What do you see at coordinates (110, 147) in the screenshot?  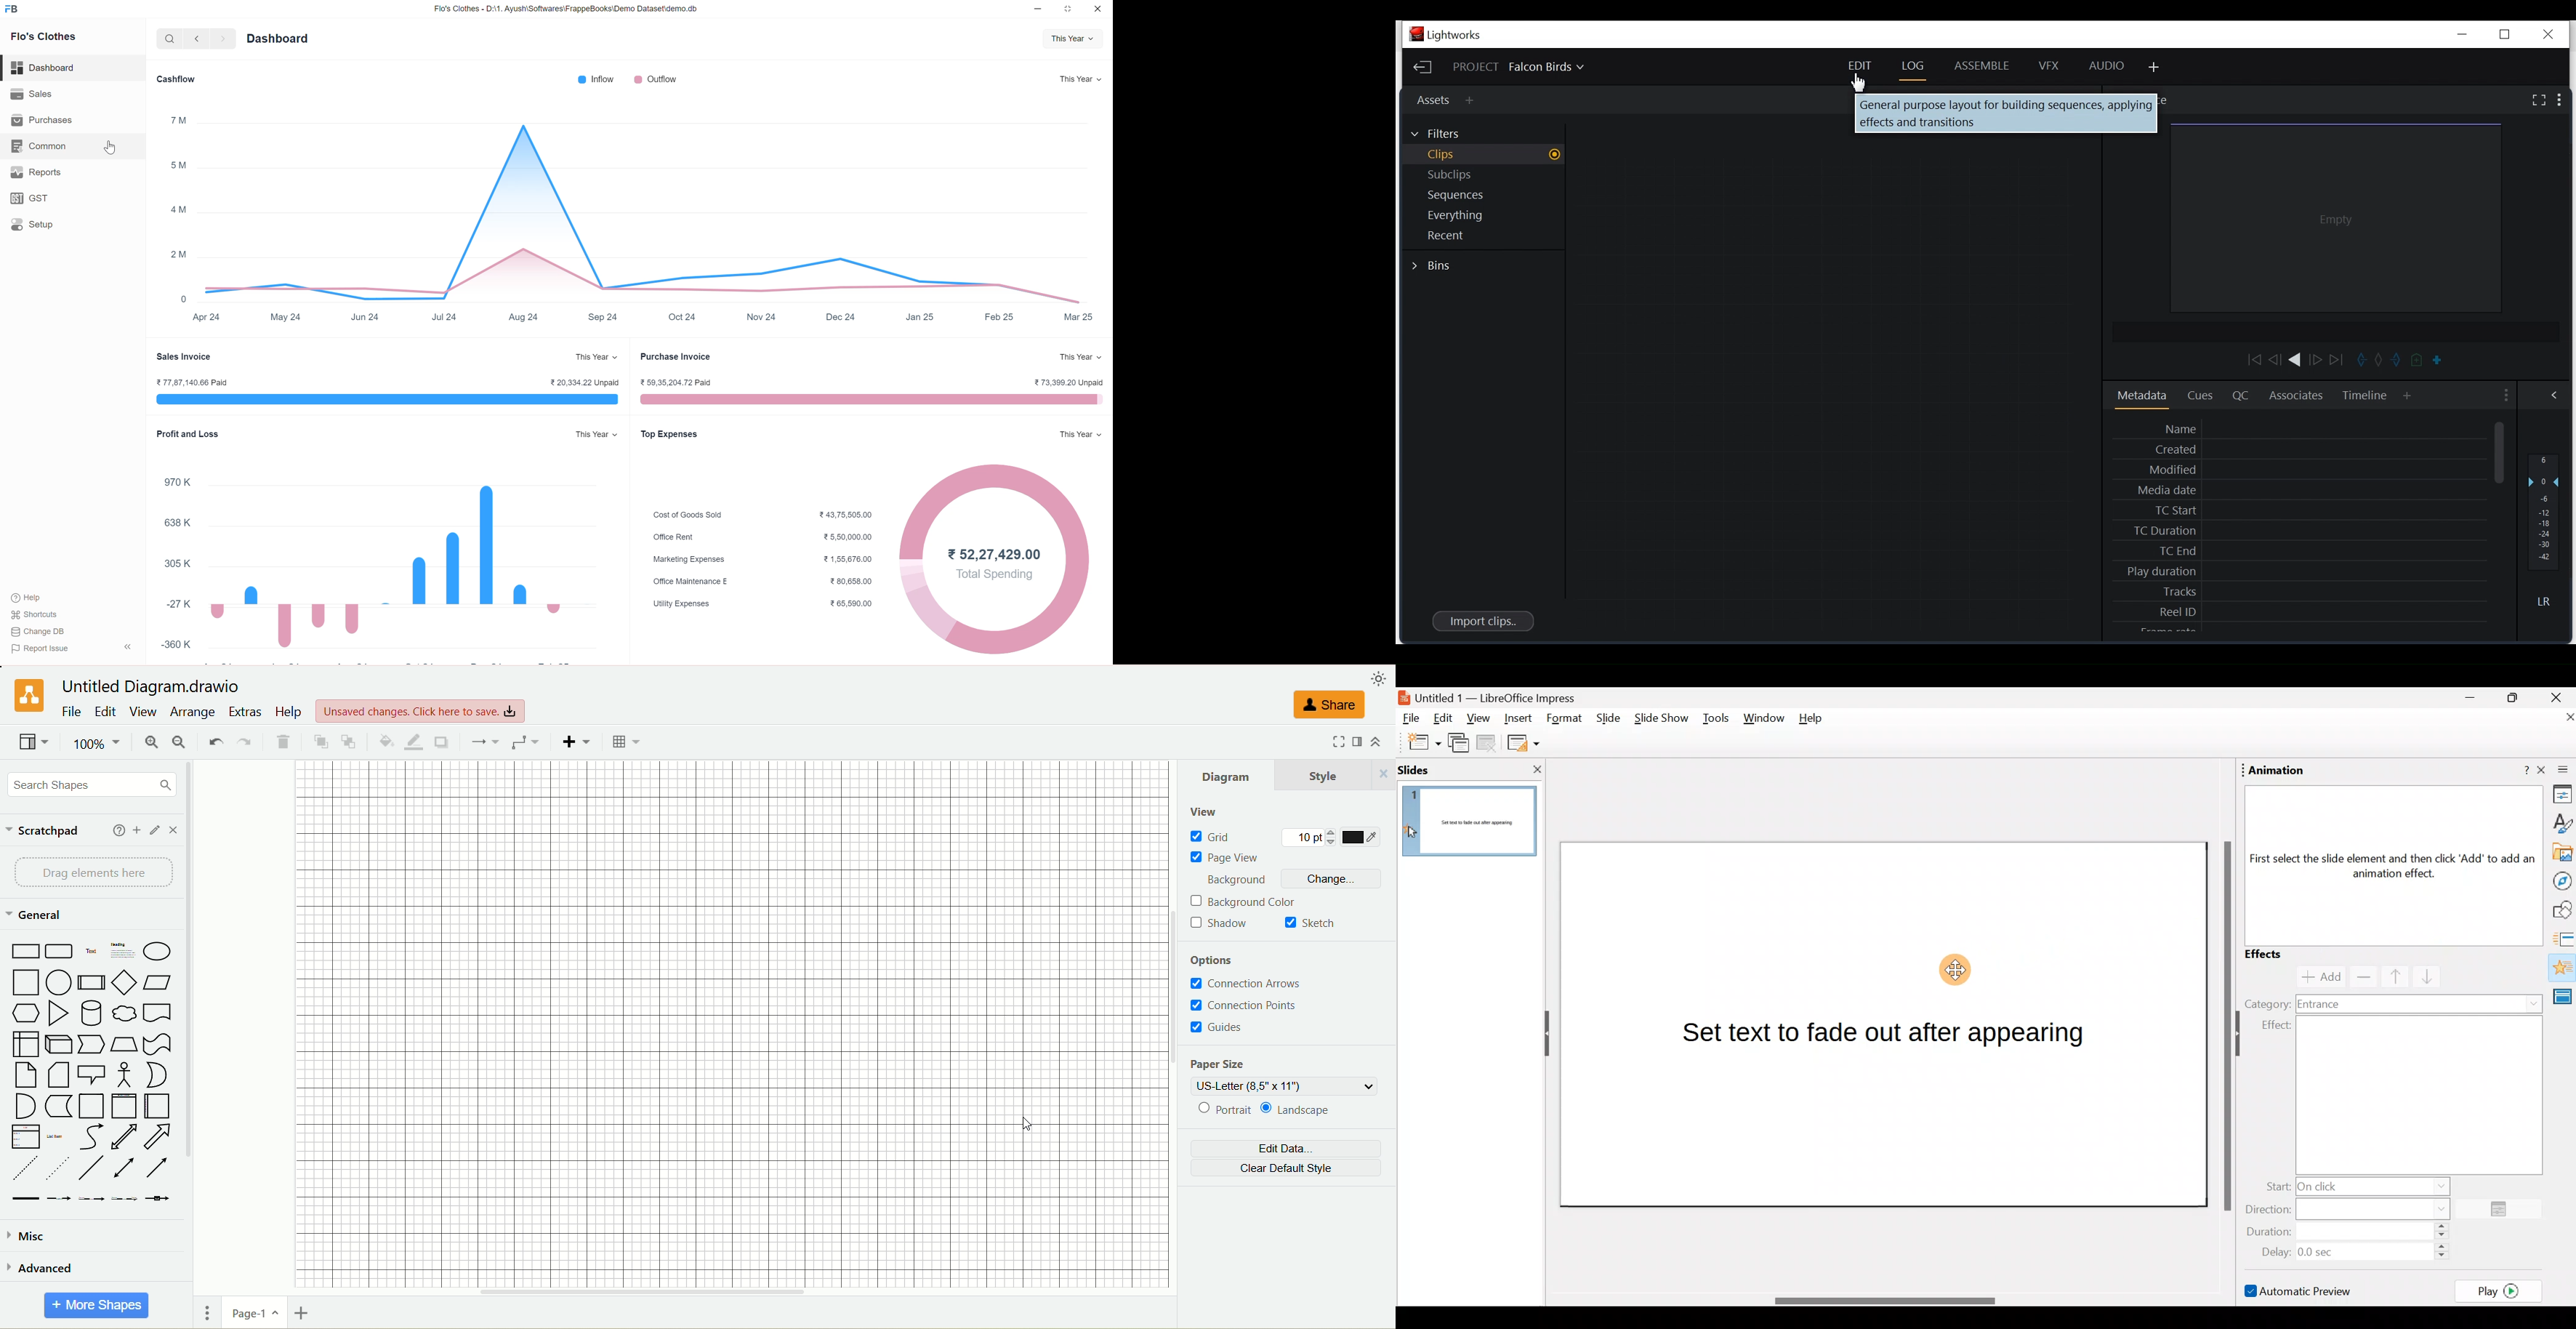 I see `cursor` at bounding box center [110, 147].